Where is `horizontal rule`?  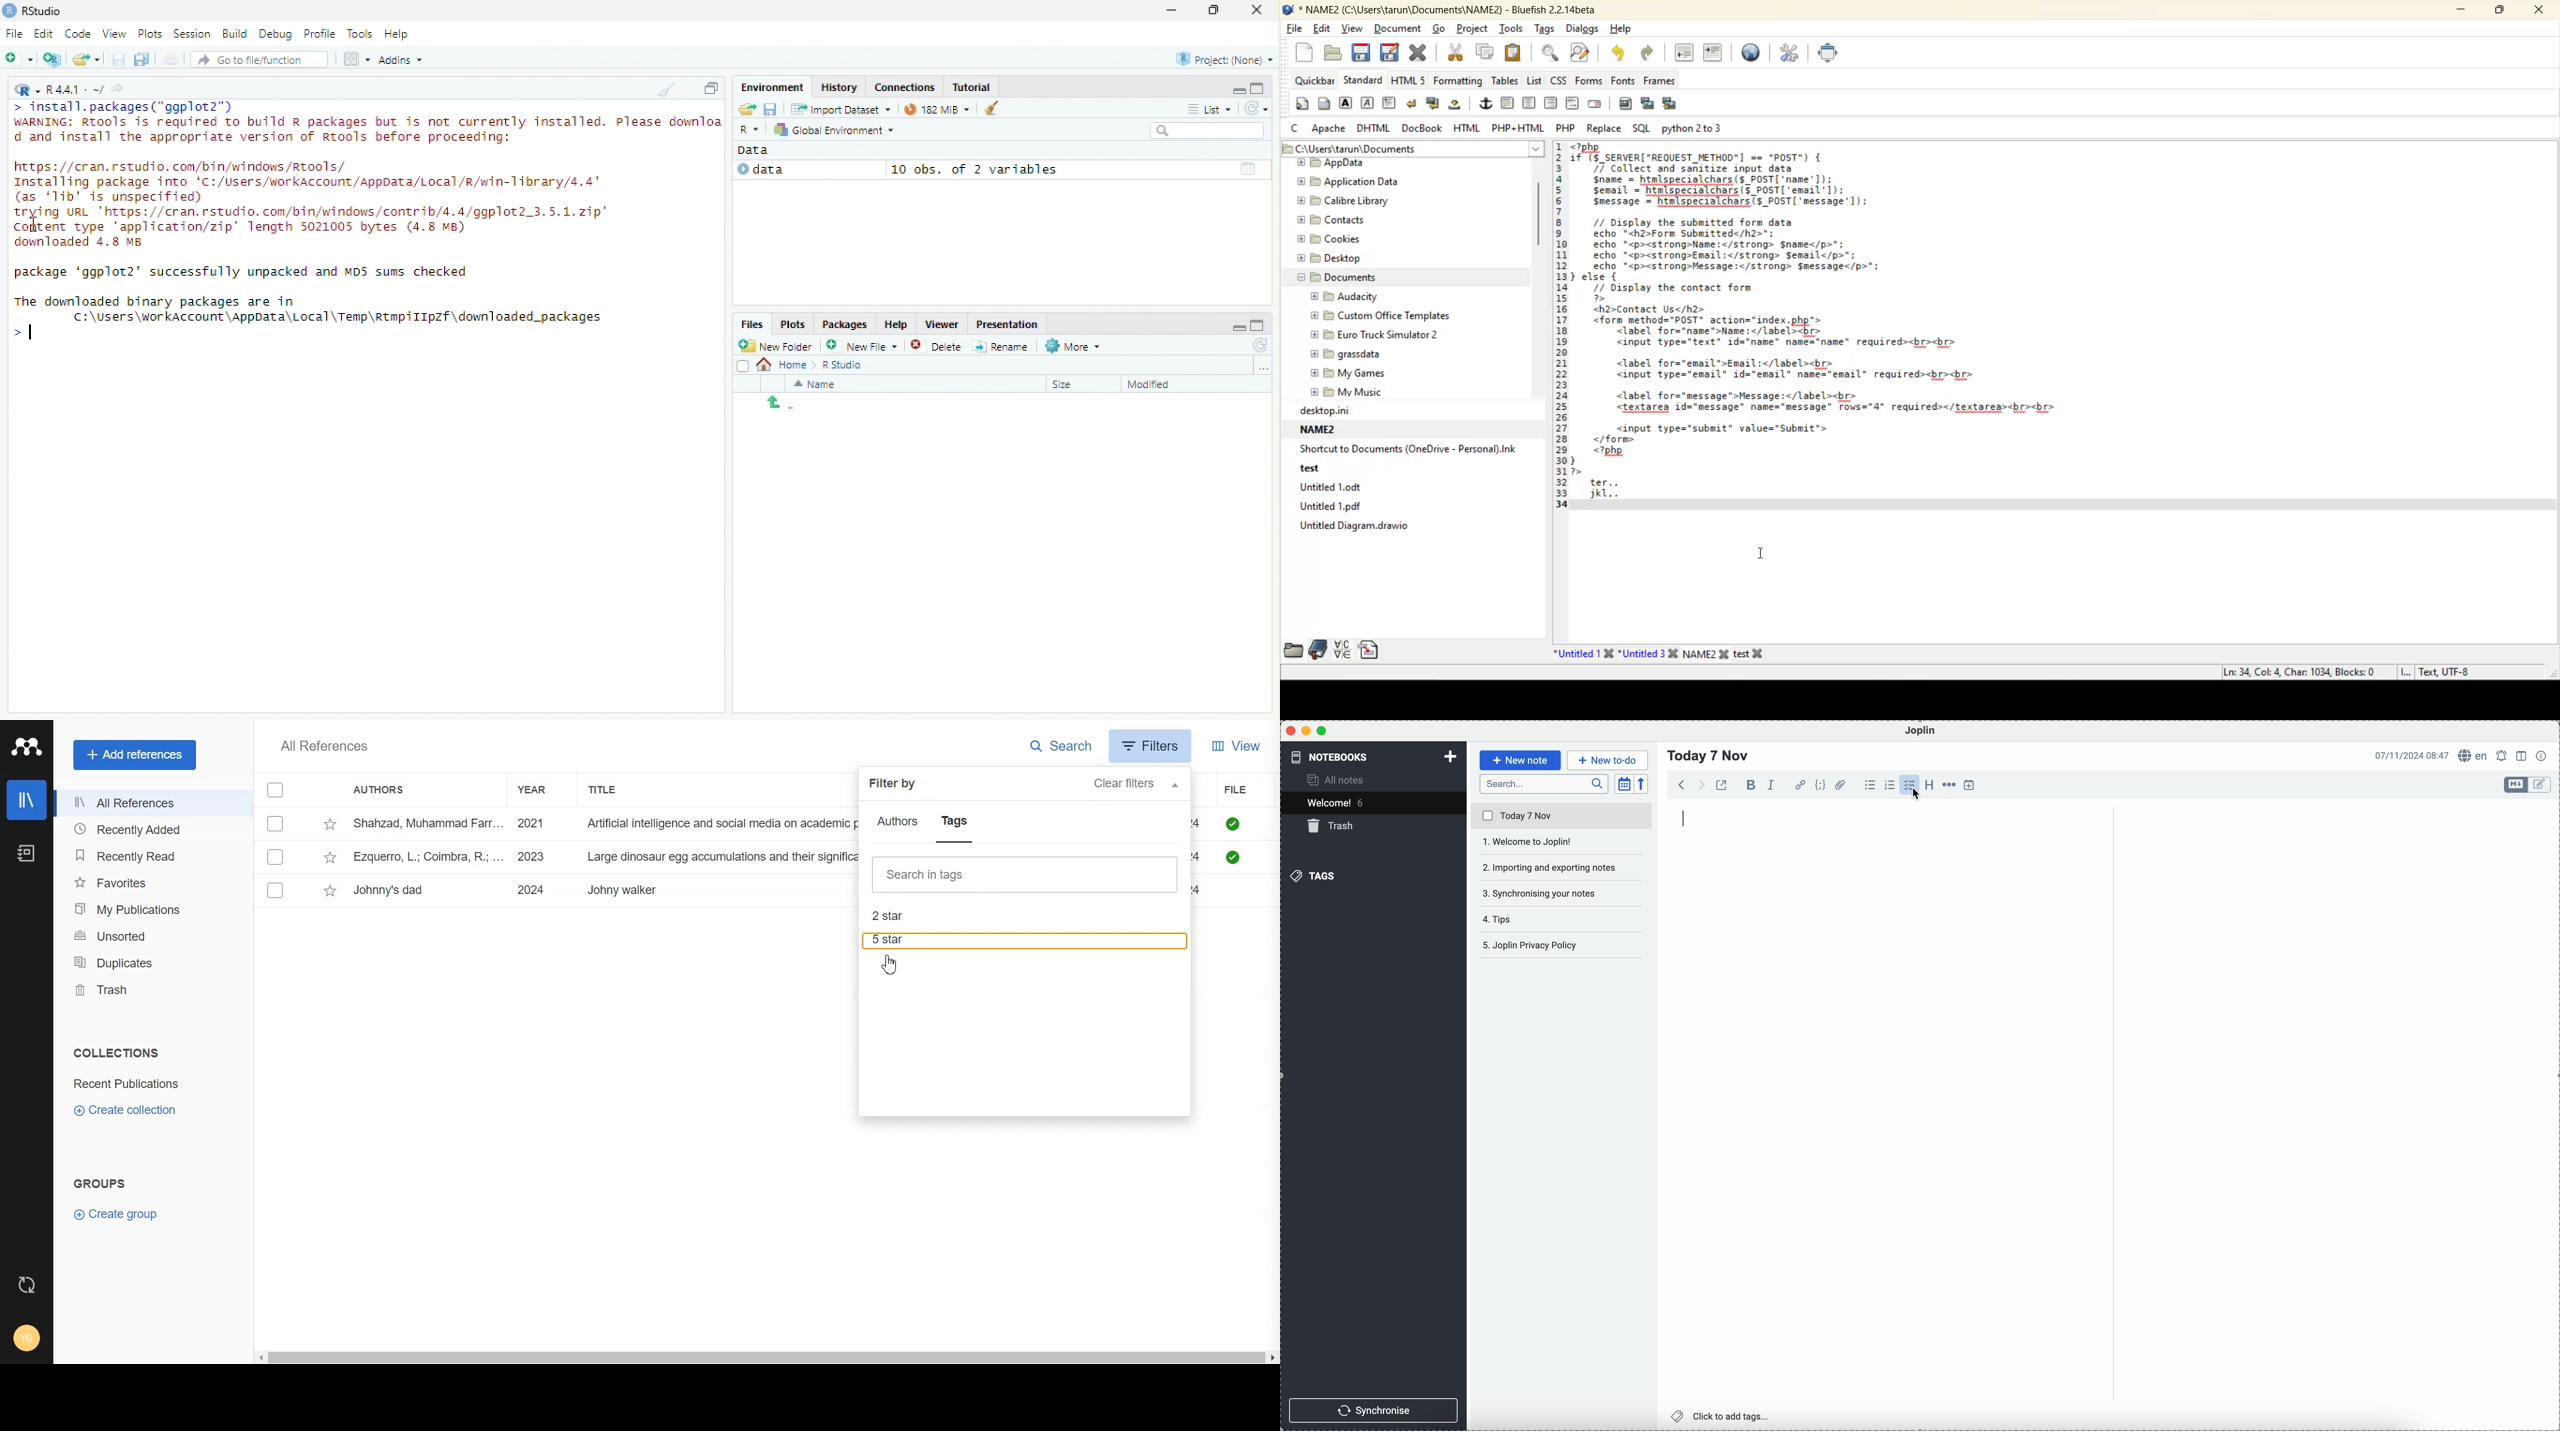 horizontal rule is located at coordinates (1507, 105).